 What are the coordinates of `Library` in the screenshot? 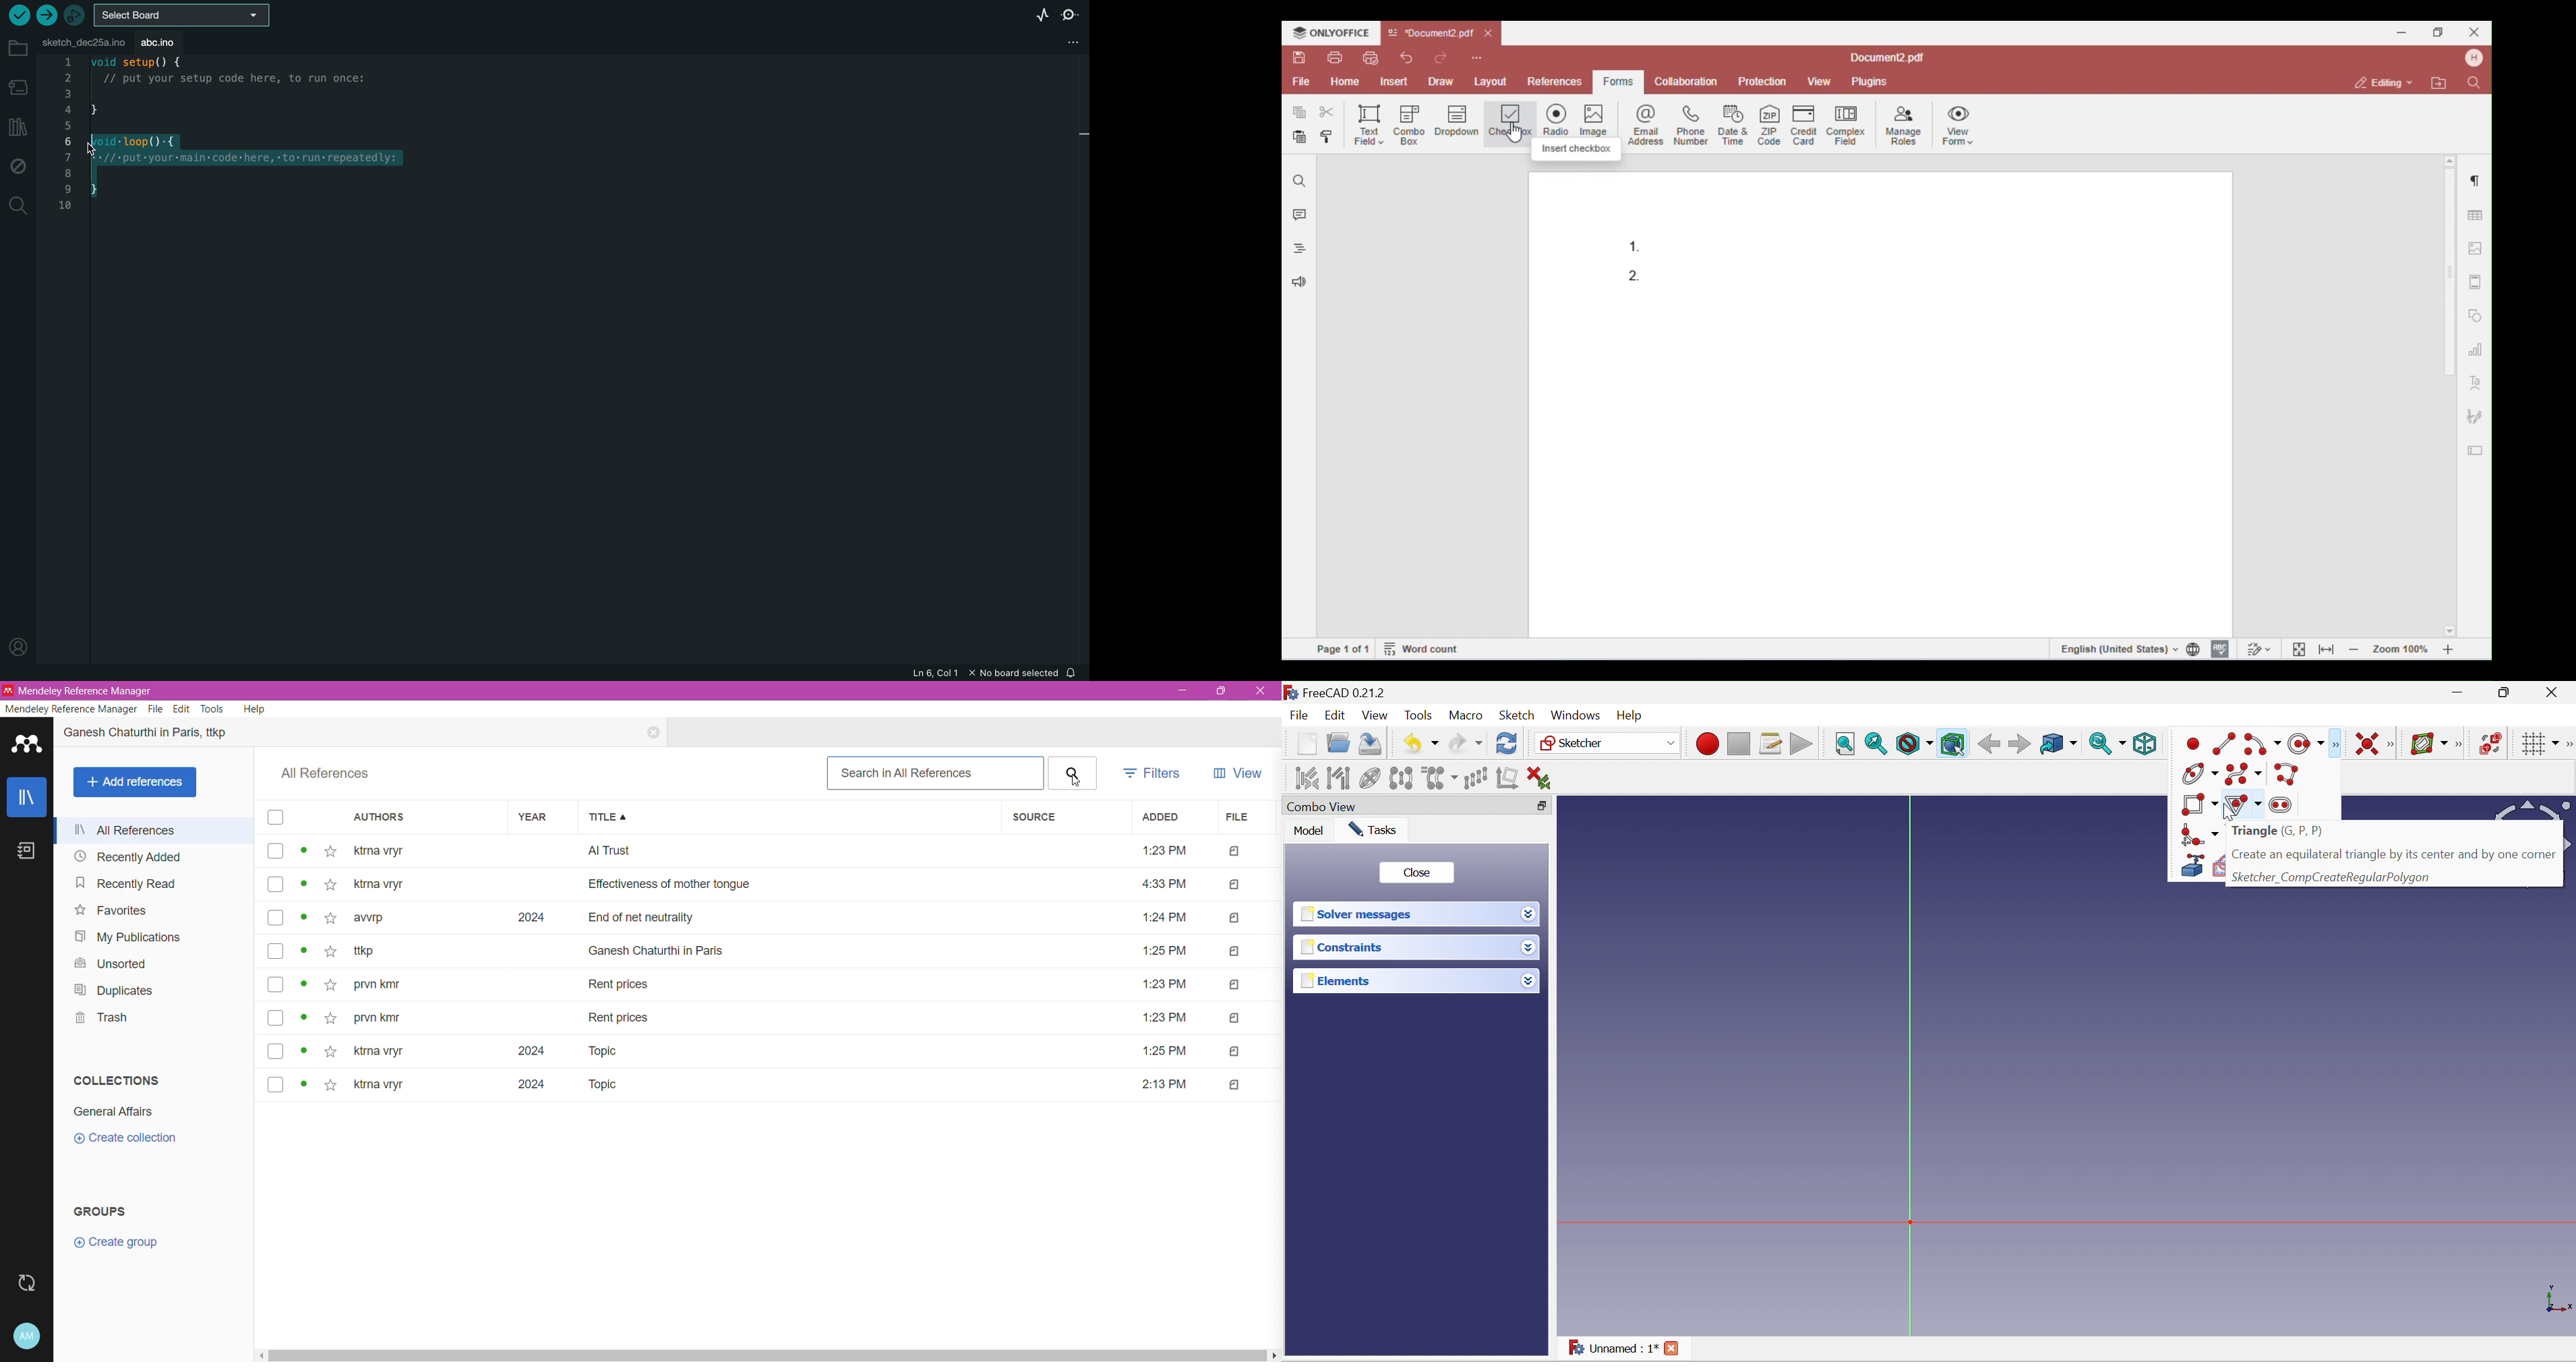 It's located at (27, 797).